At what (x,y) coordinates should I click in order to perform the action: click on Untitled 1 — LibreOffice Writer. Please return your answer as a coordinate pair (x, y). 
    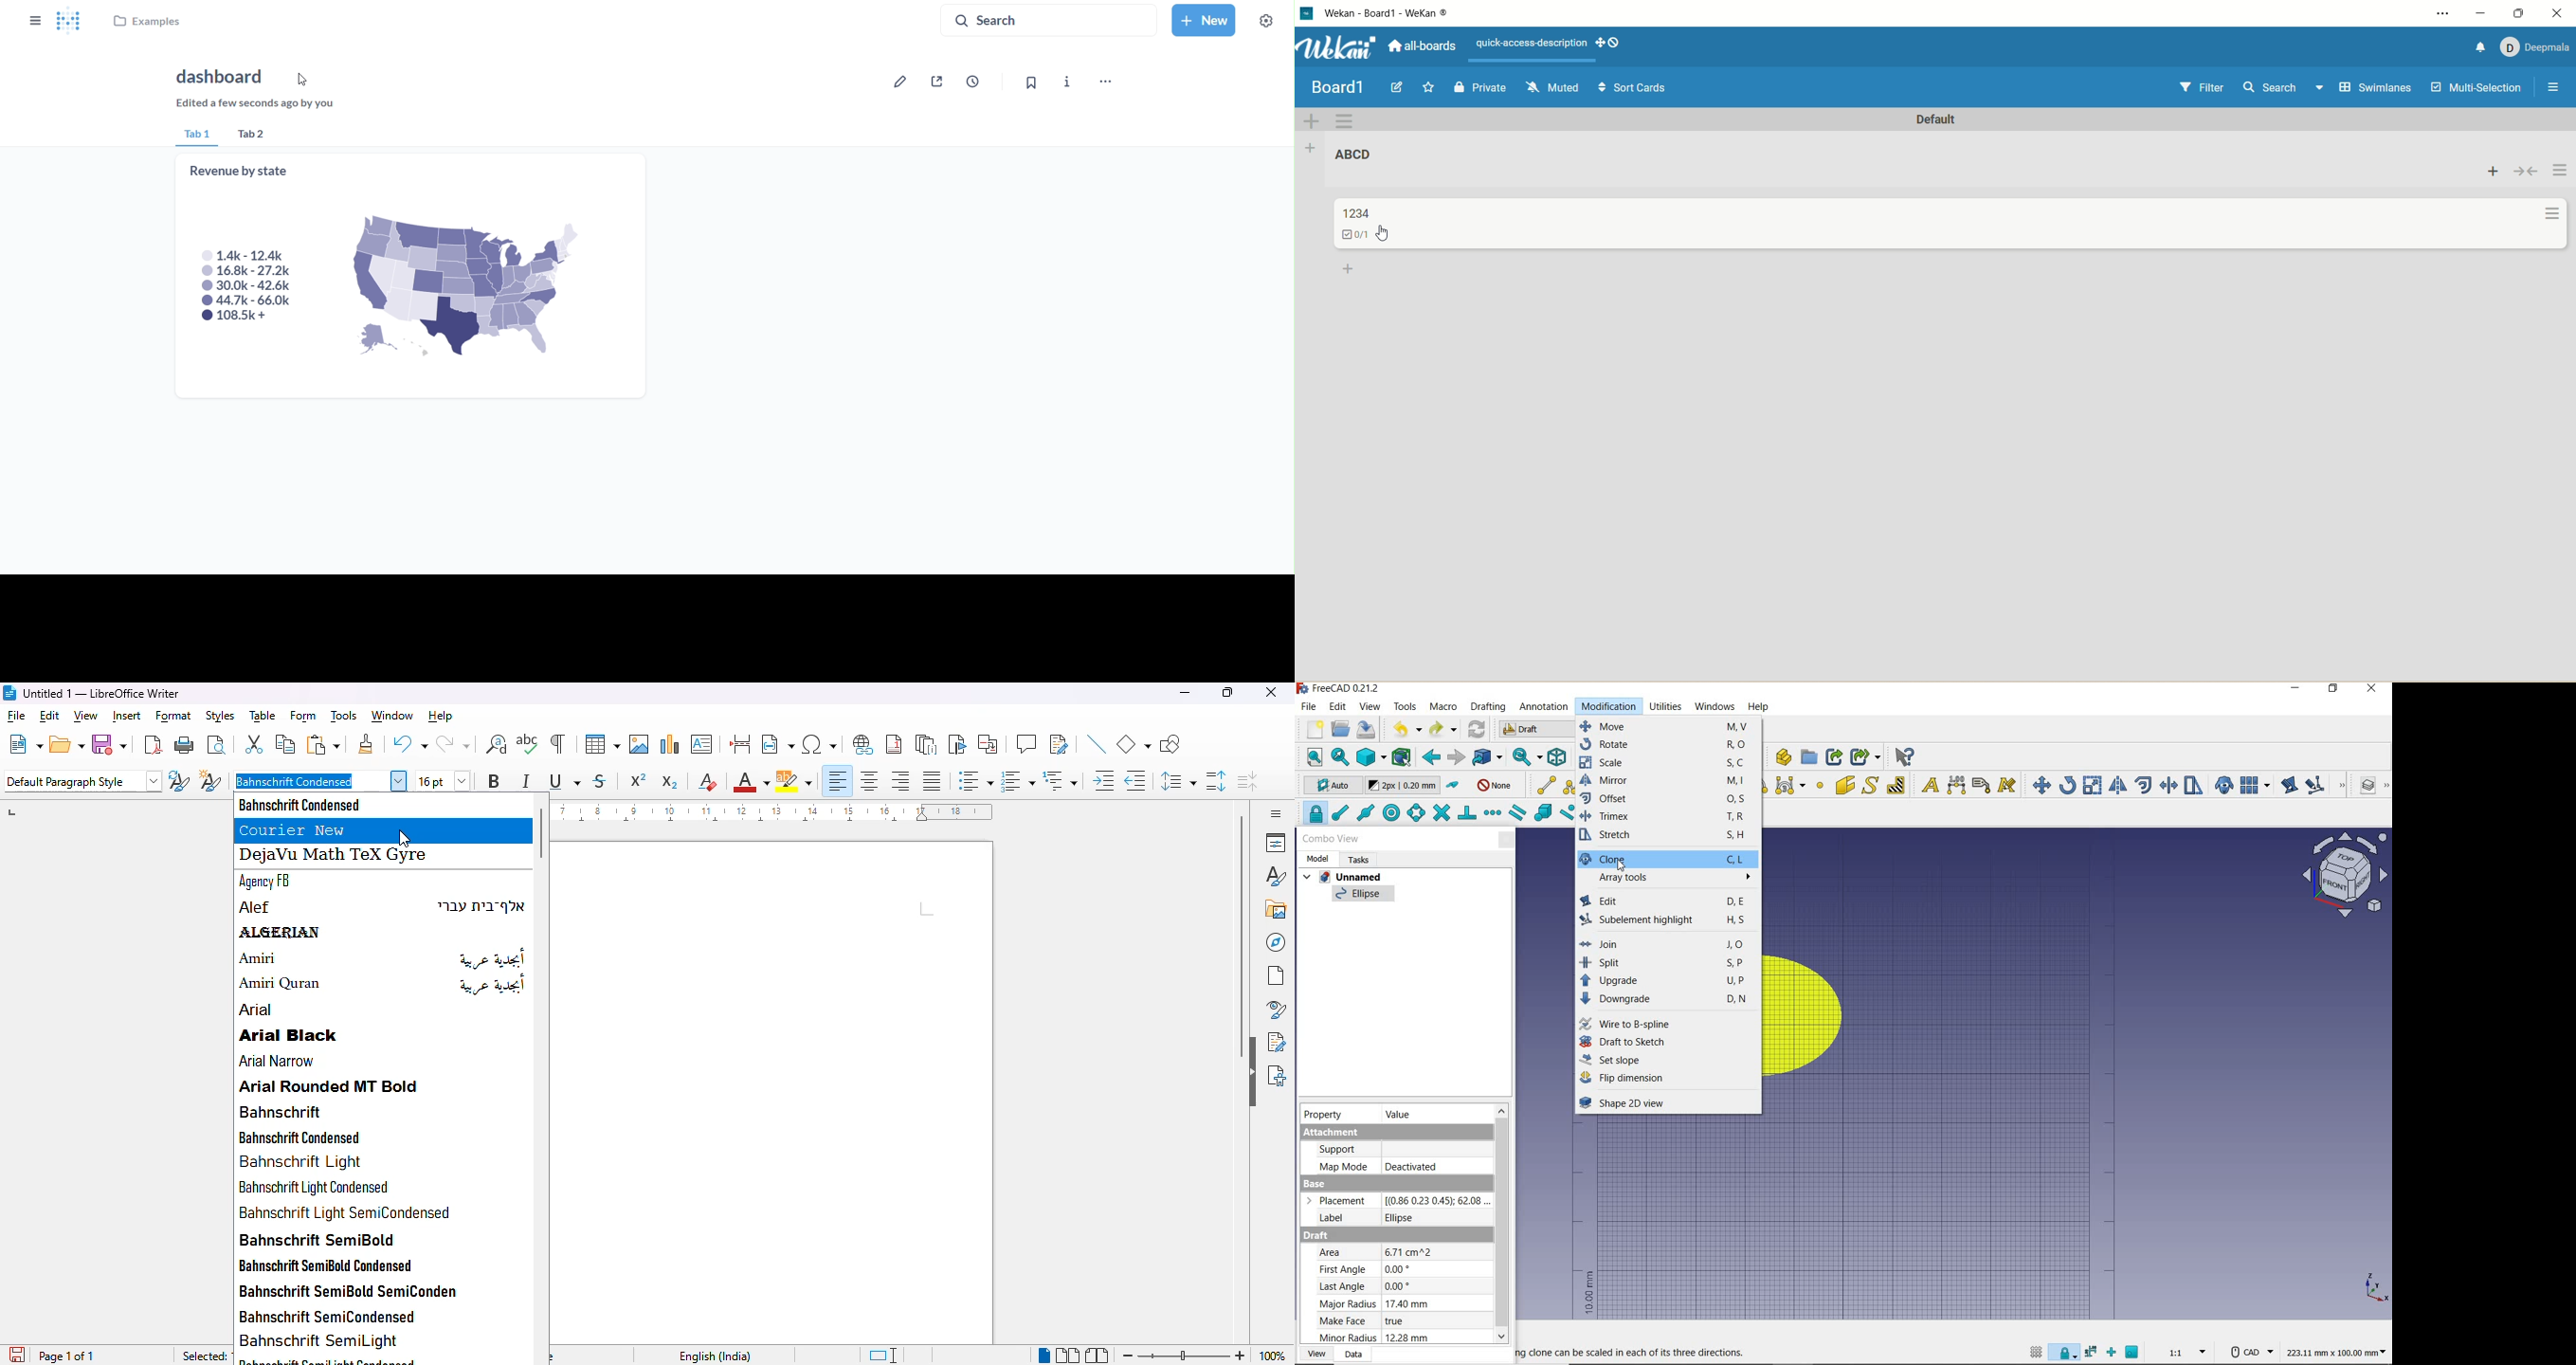
    Looking at the image, I should click on (103, 693).